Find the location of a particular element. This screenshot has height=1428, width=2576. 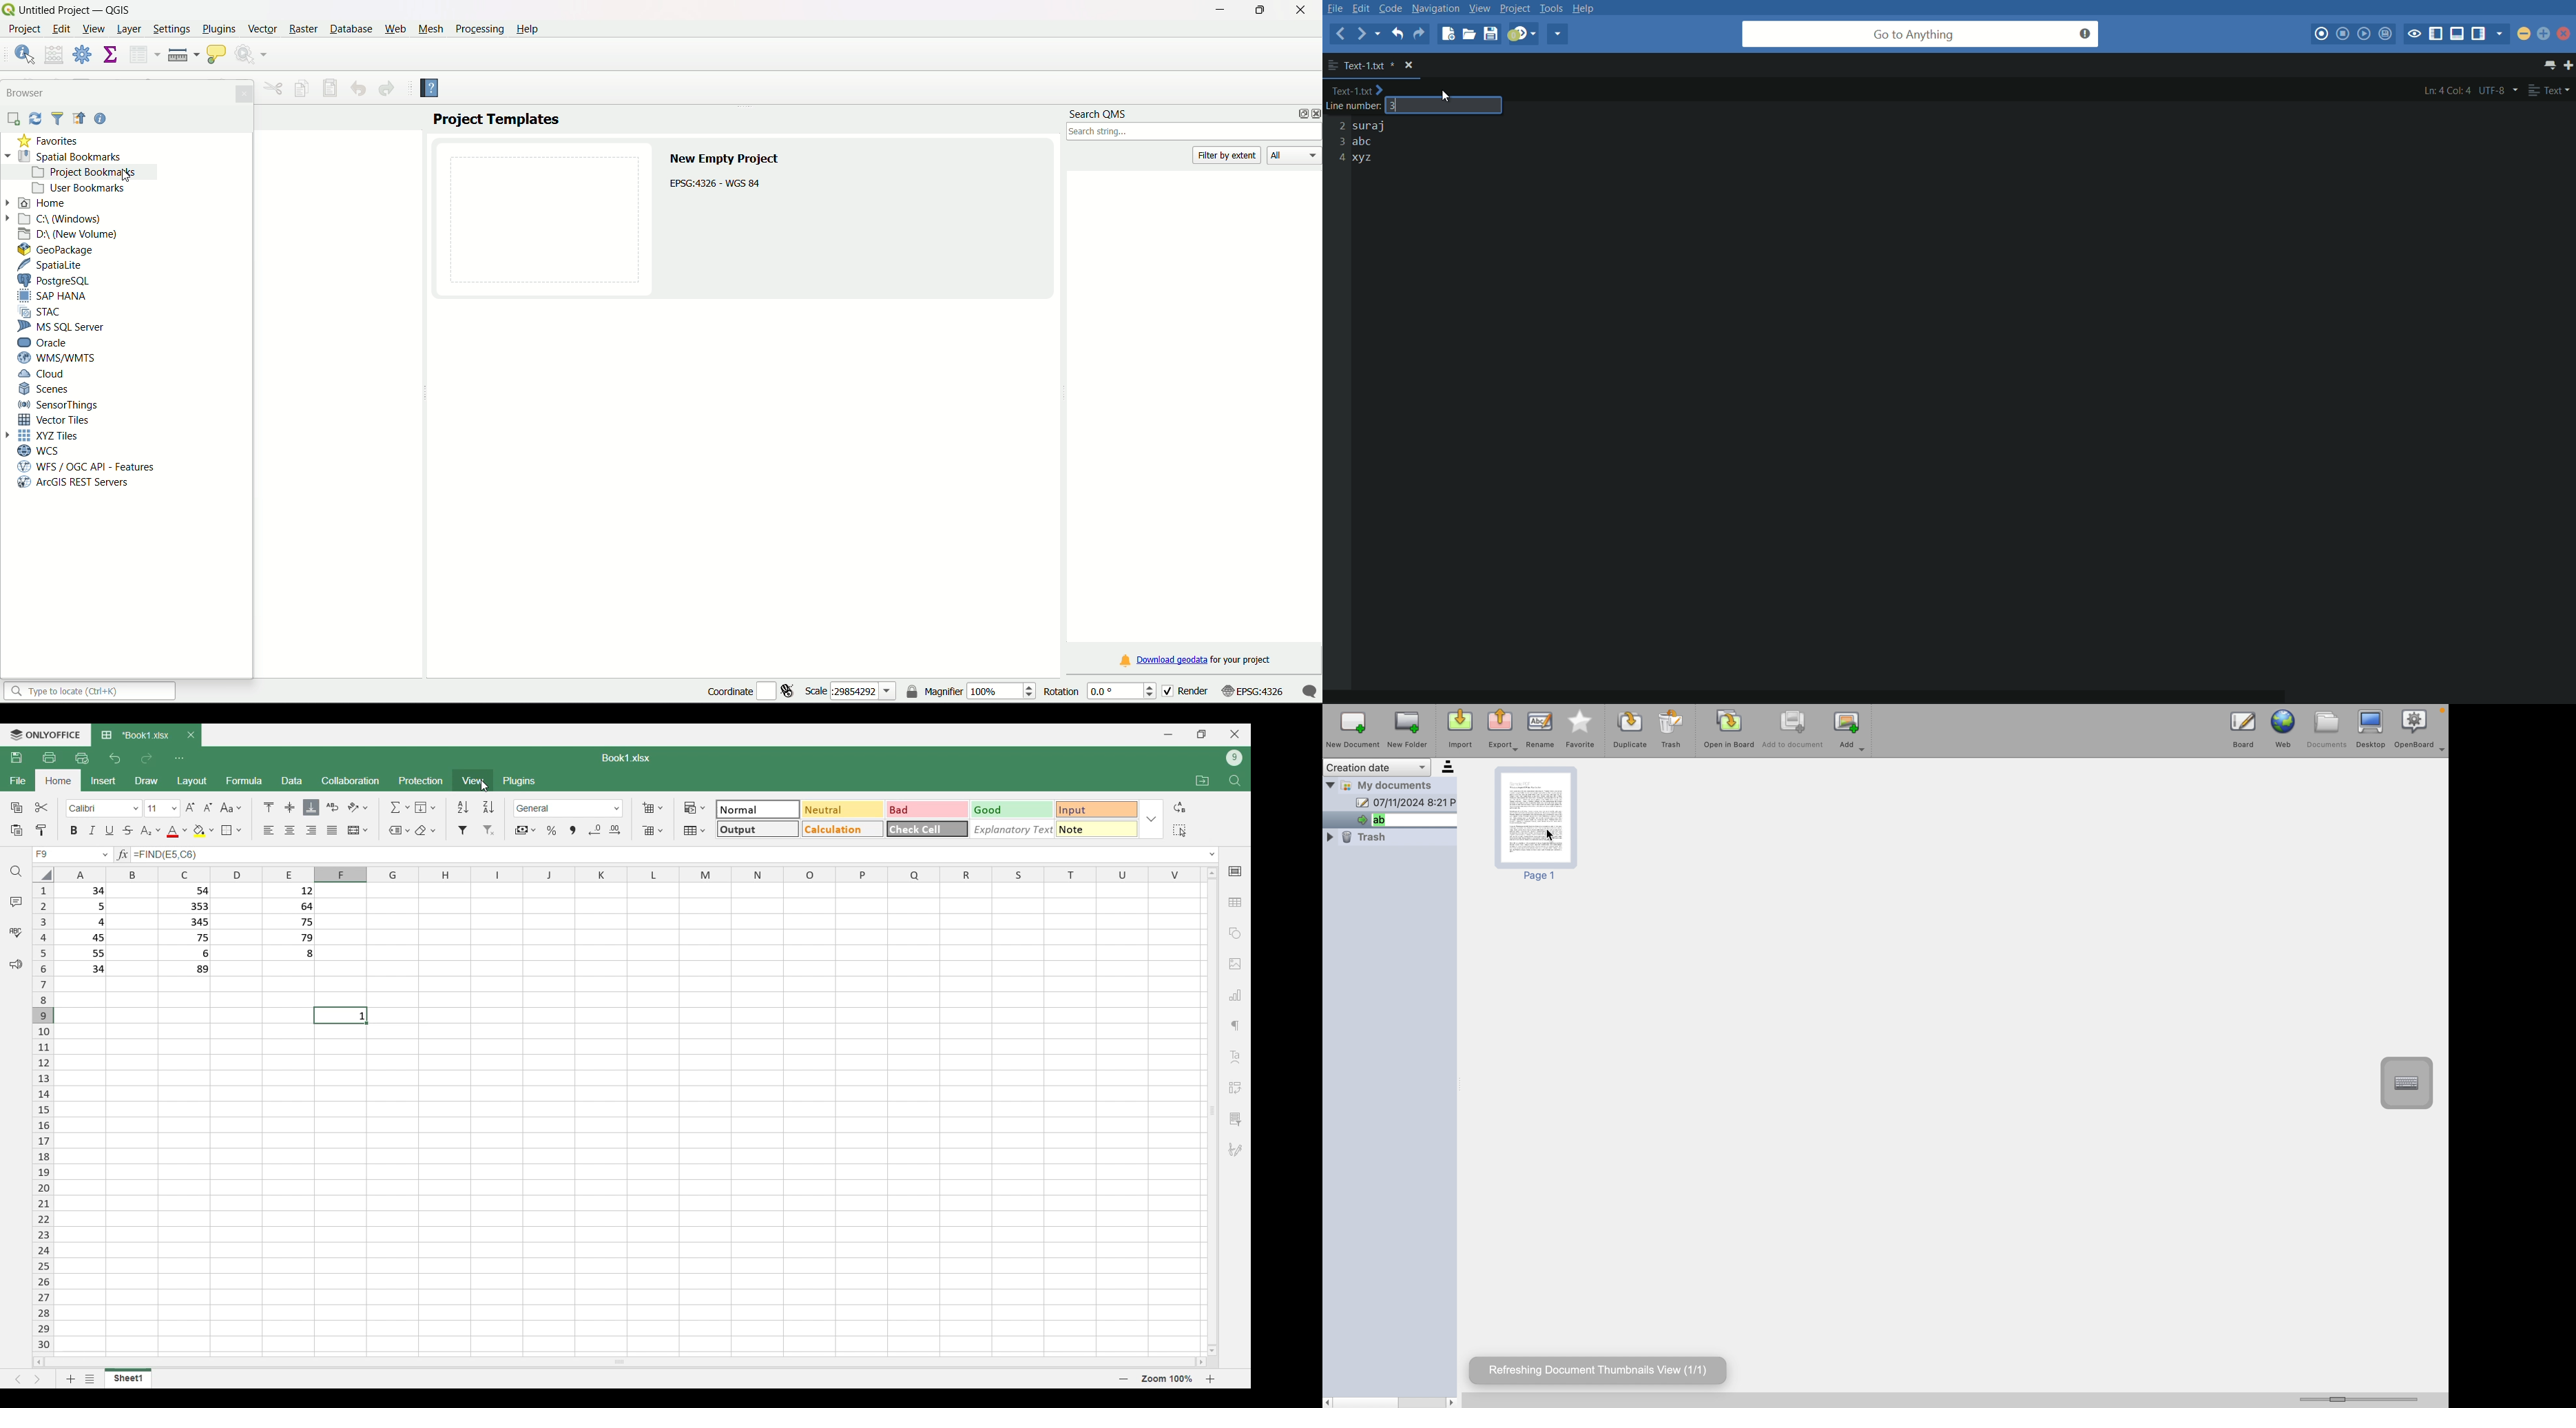

Close is located at coordinates (243, 94).